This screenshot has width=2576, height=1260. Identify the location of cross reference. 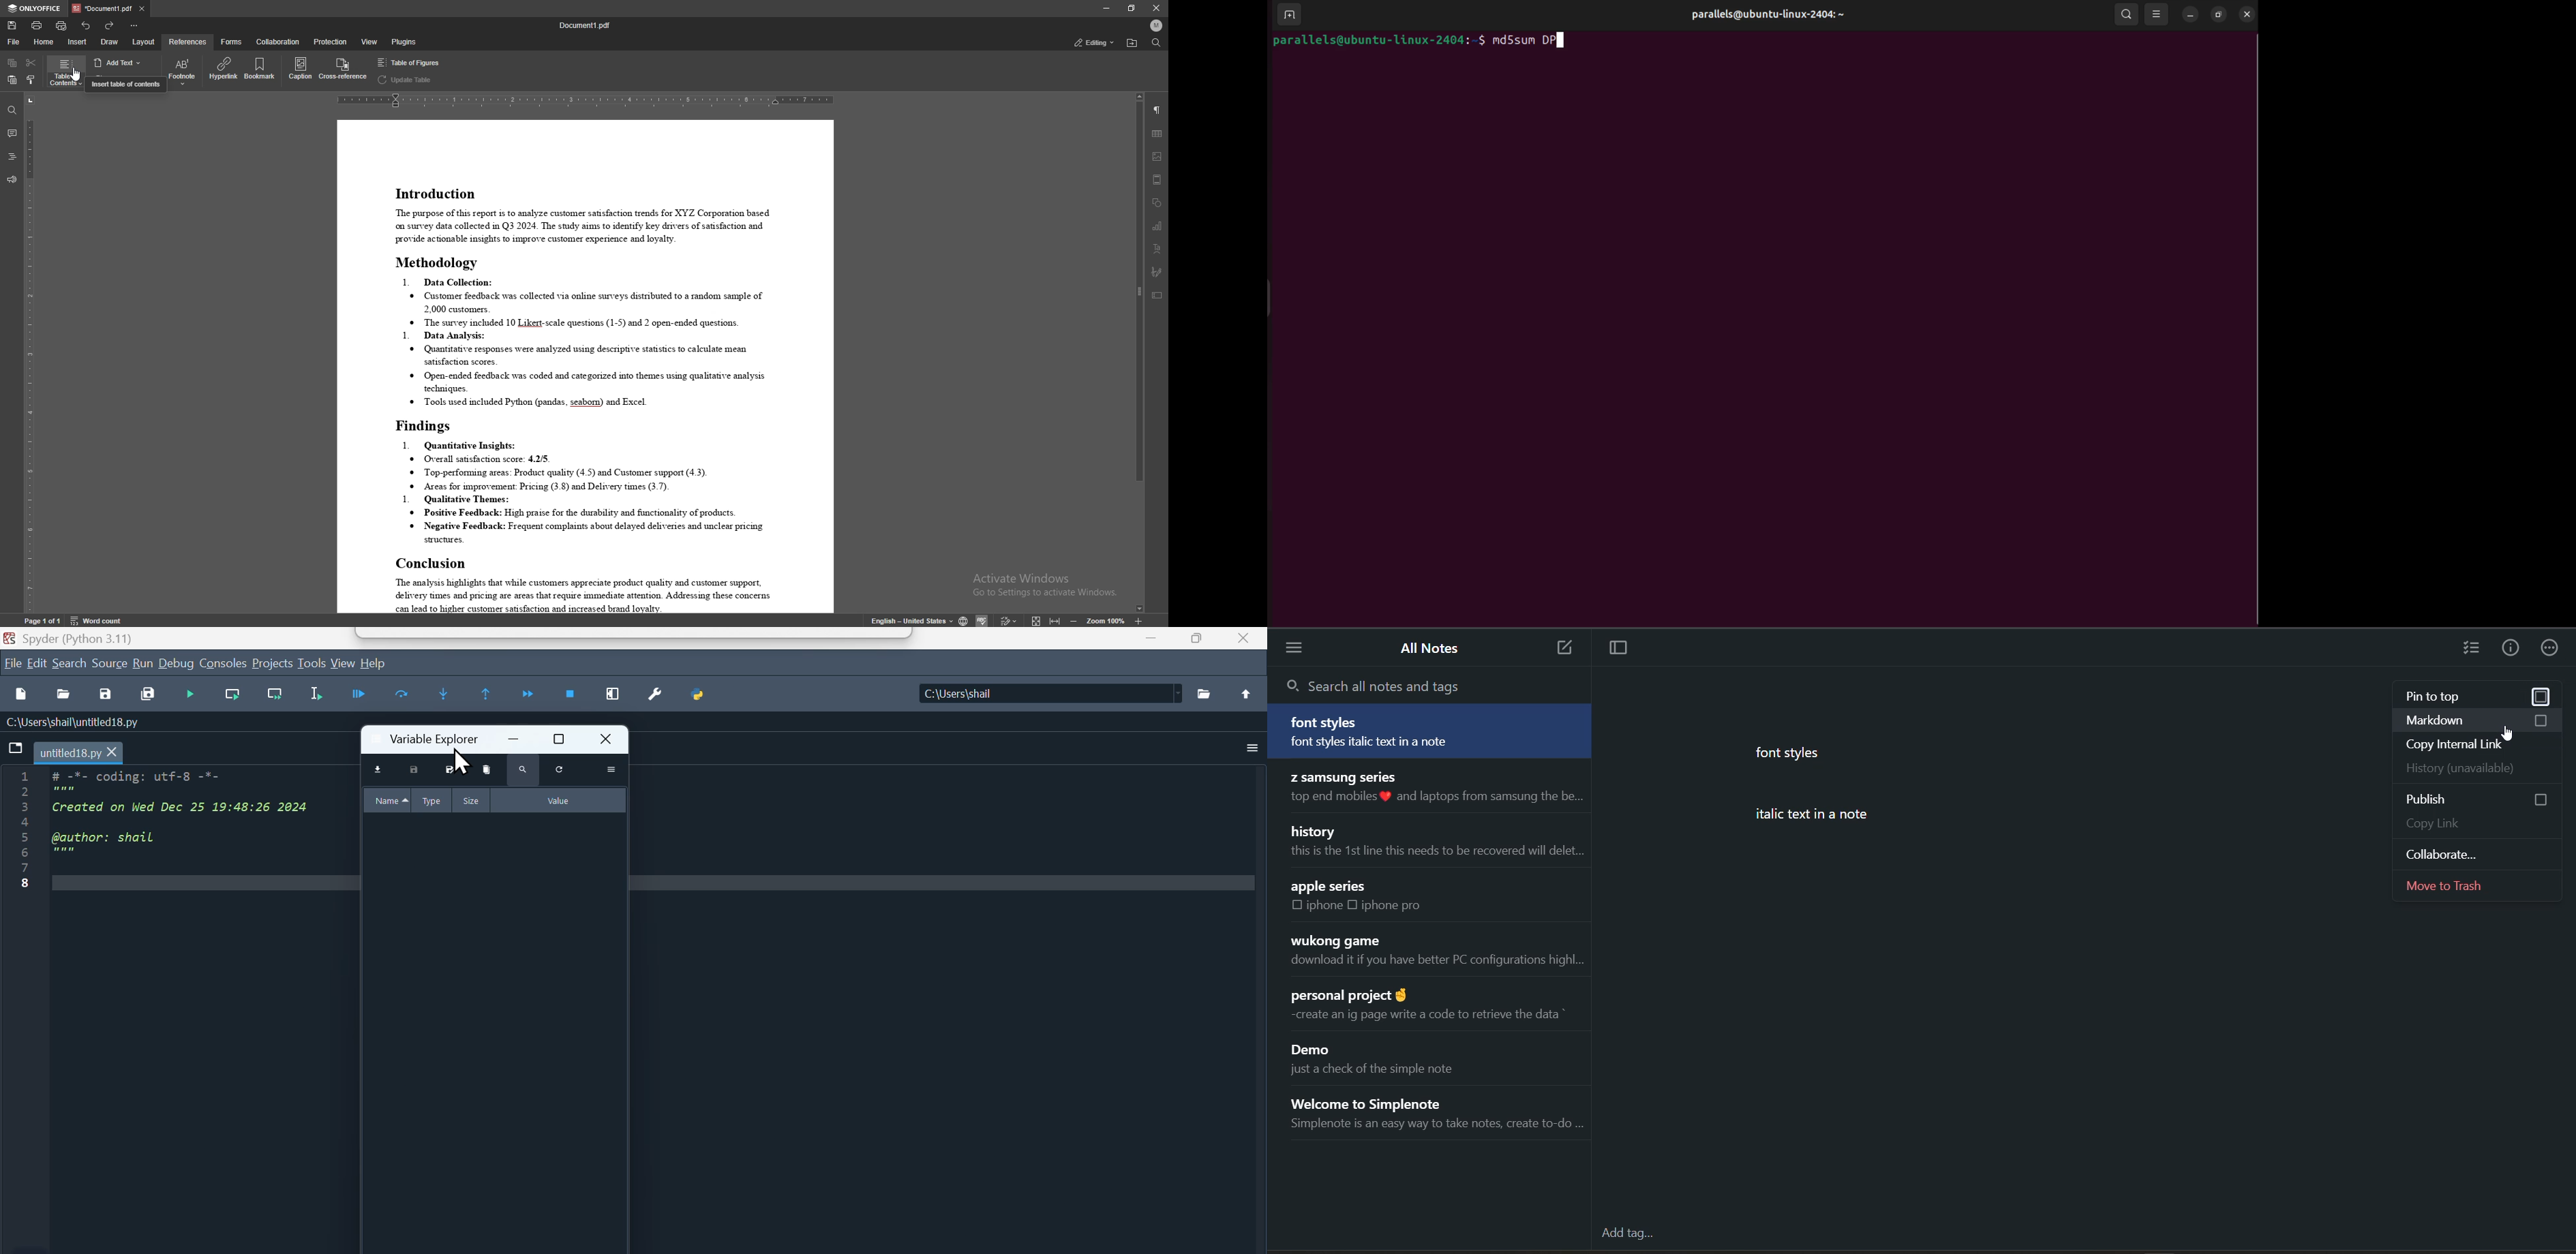
(343, 71).